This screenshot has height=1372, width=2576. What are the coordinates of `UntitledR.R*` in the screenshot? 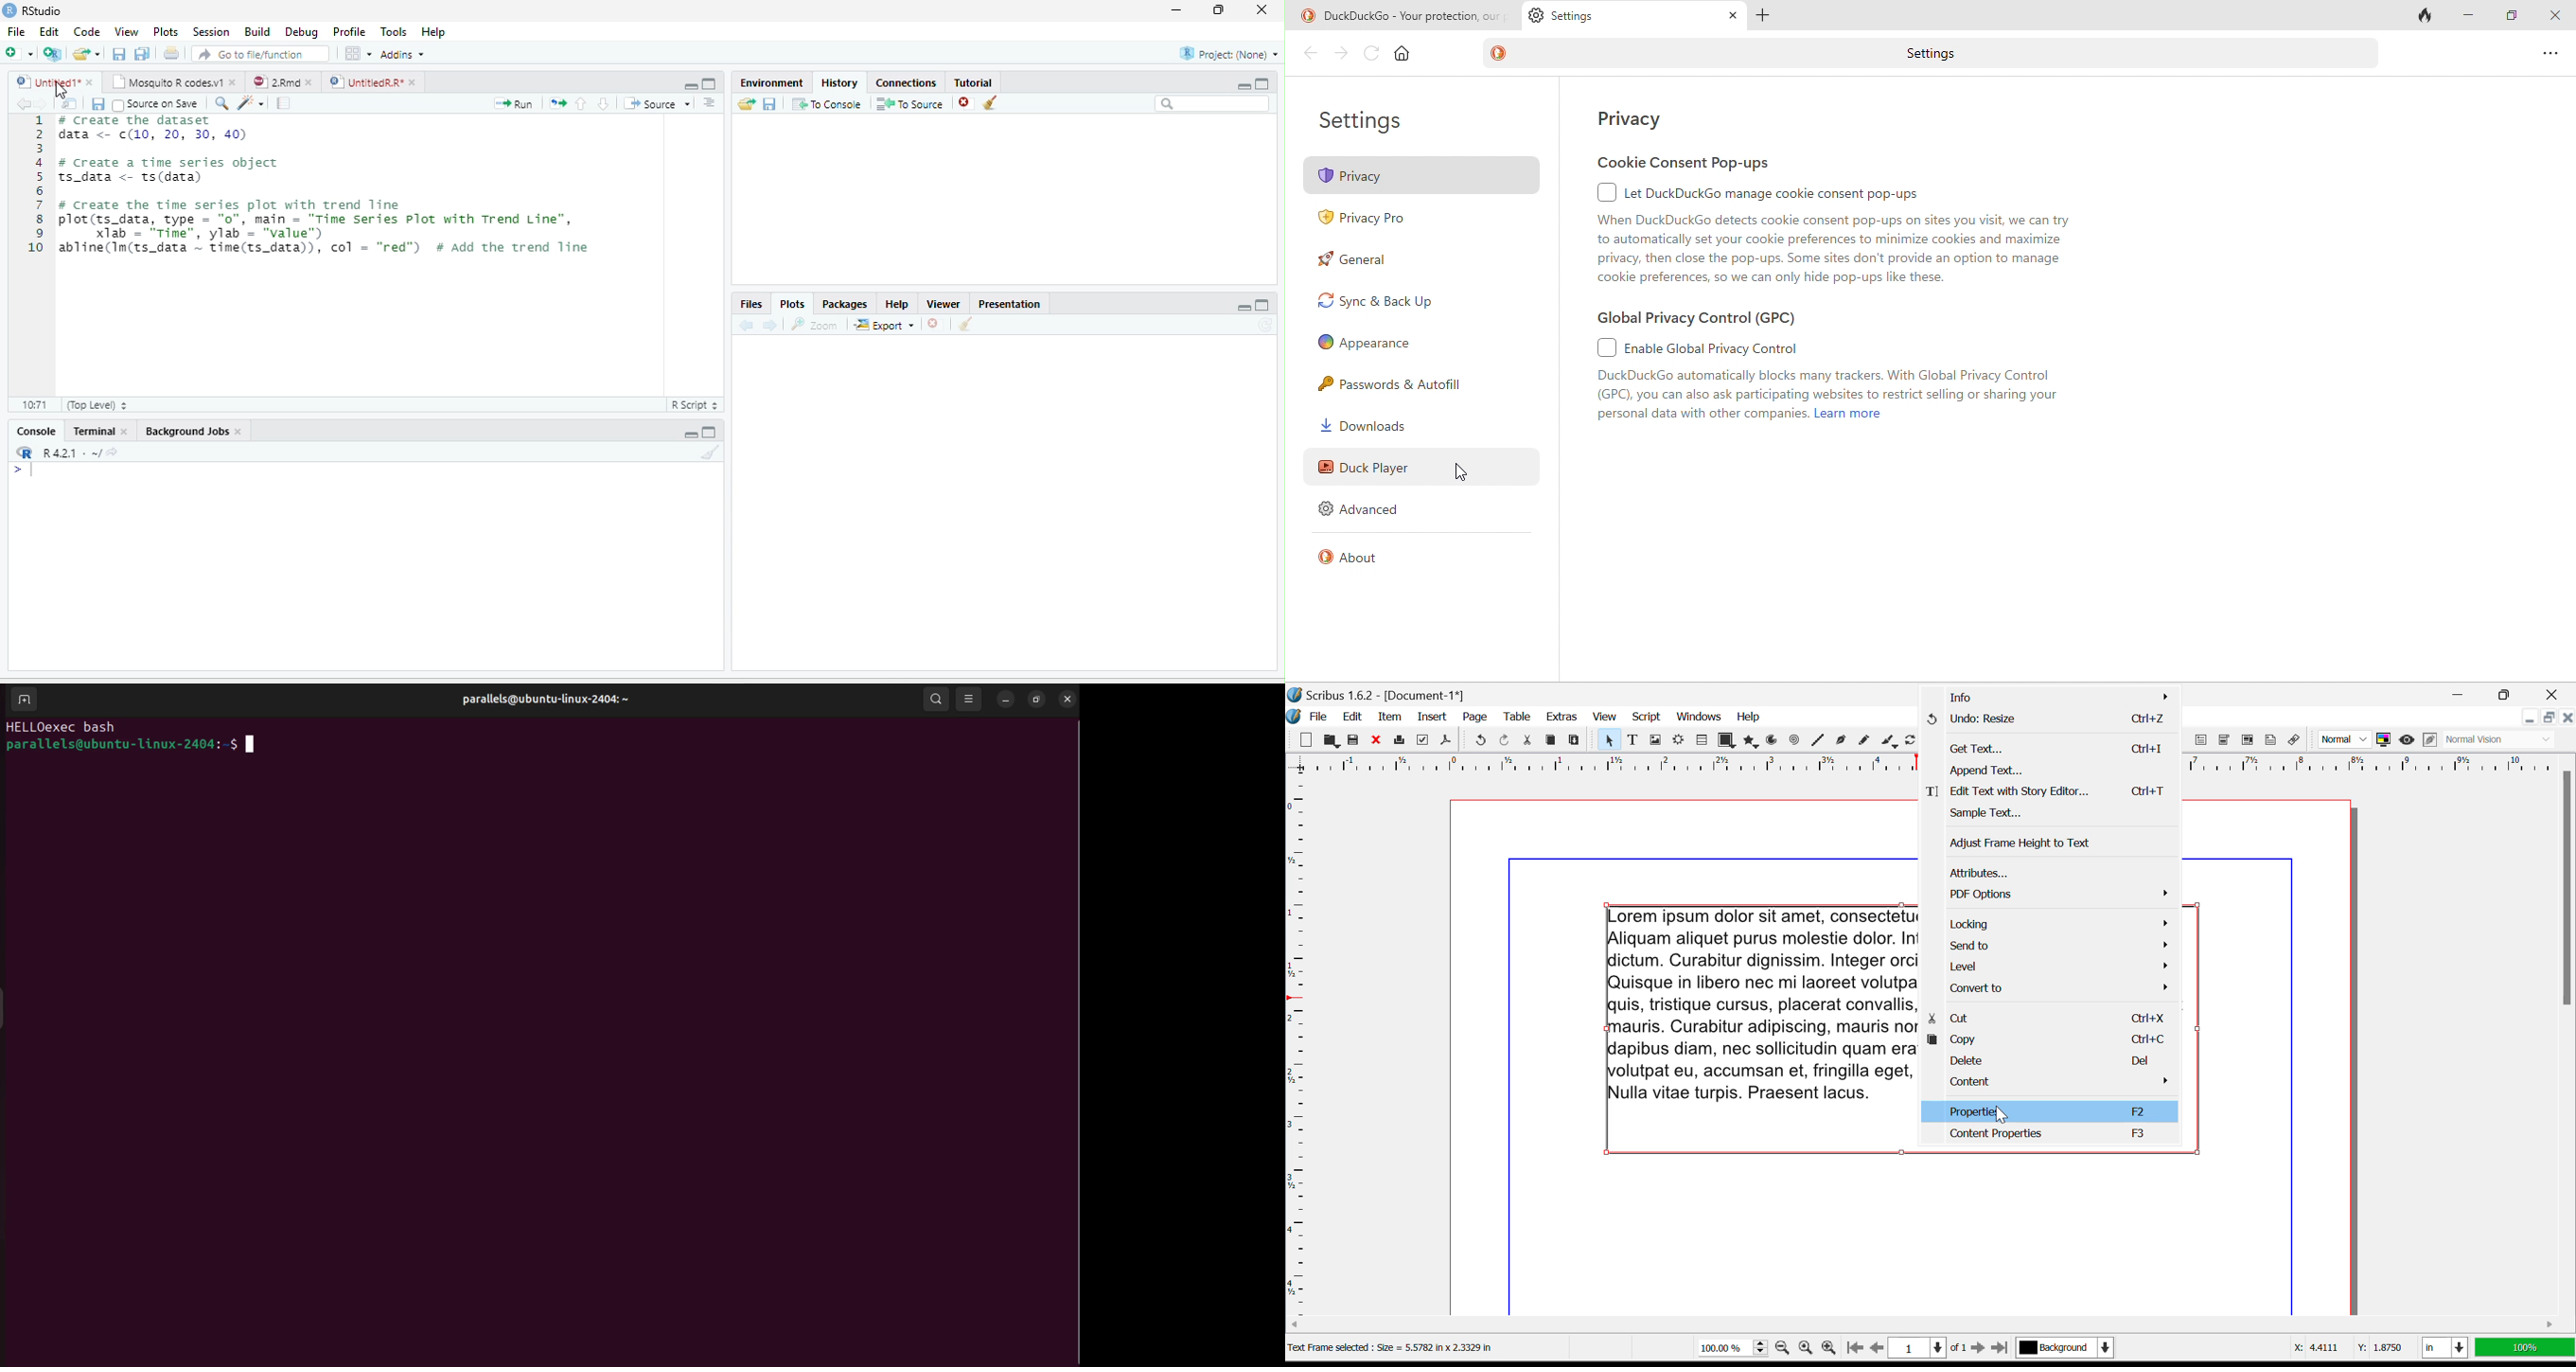 It's located at (365, 82).